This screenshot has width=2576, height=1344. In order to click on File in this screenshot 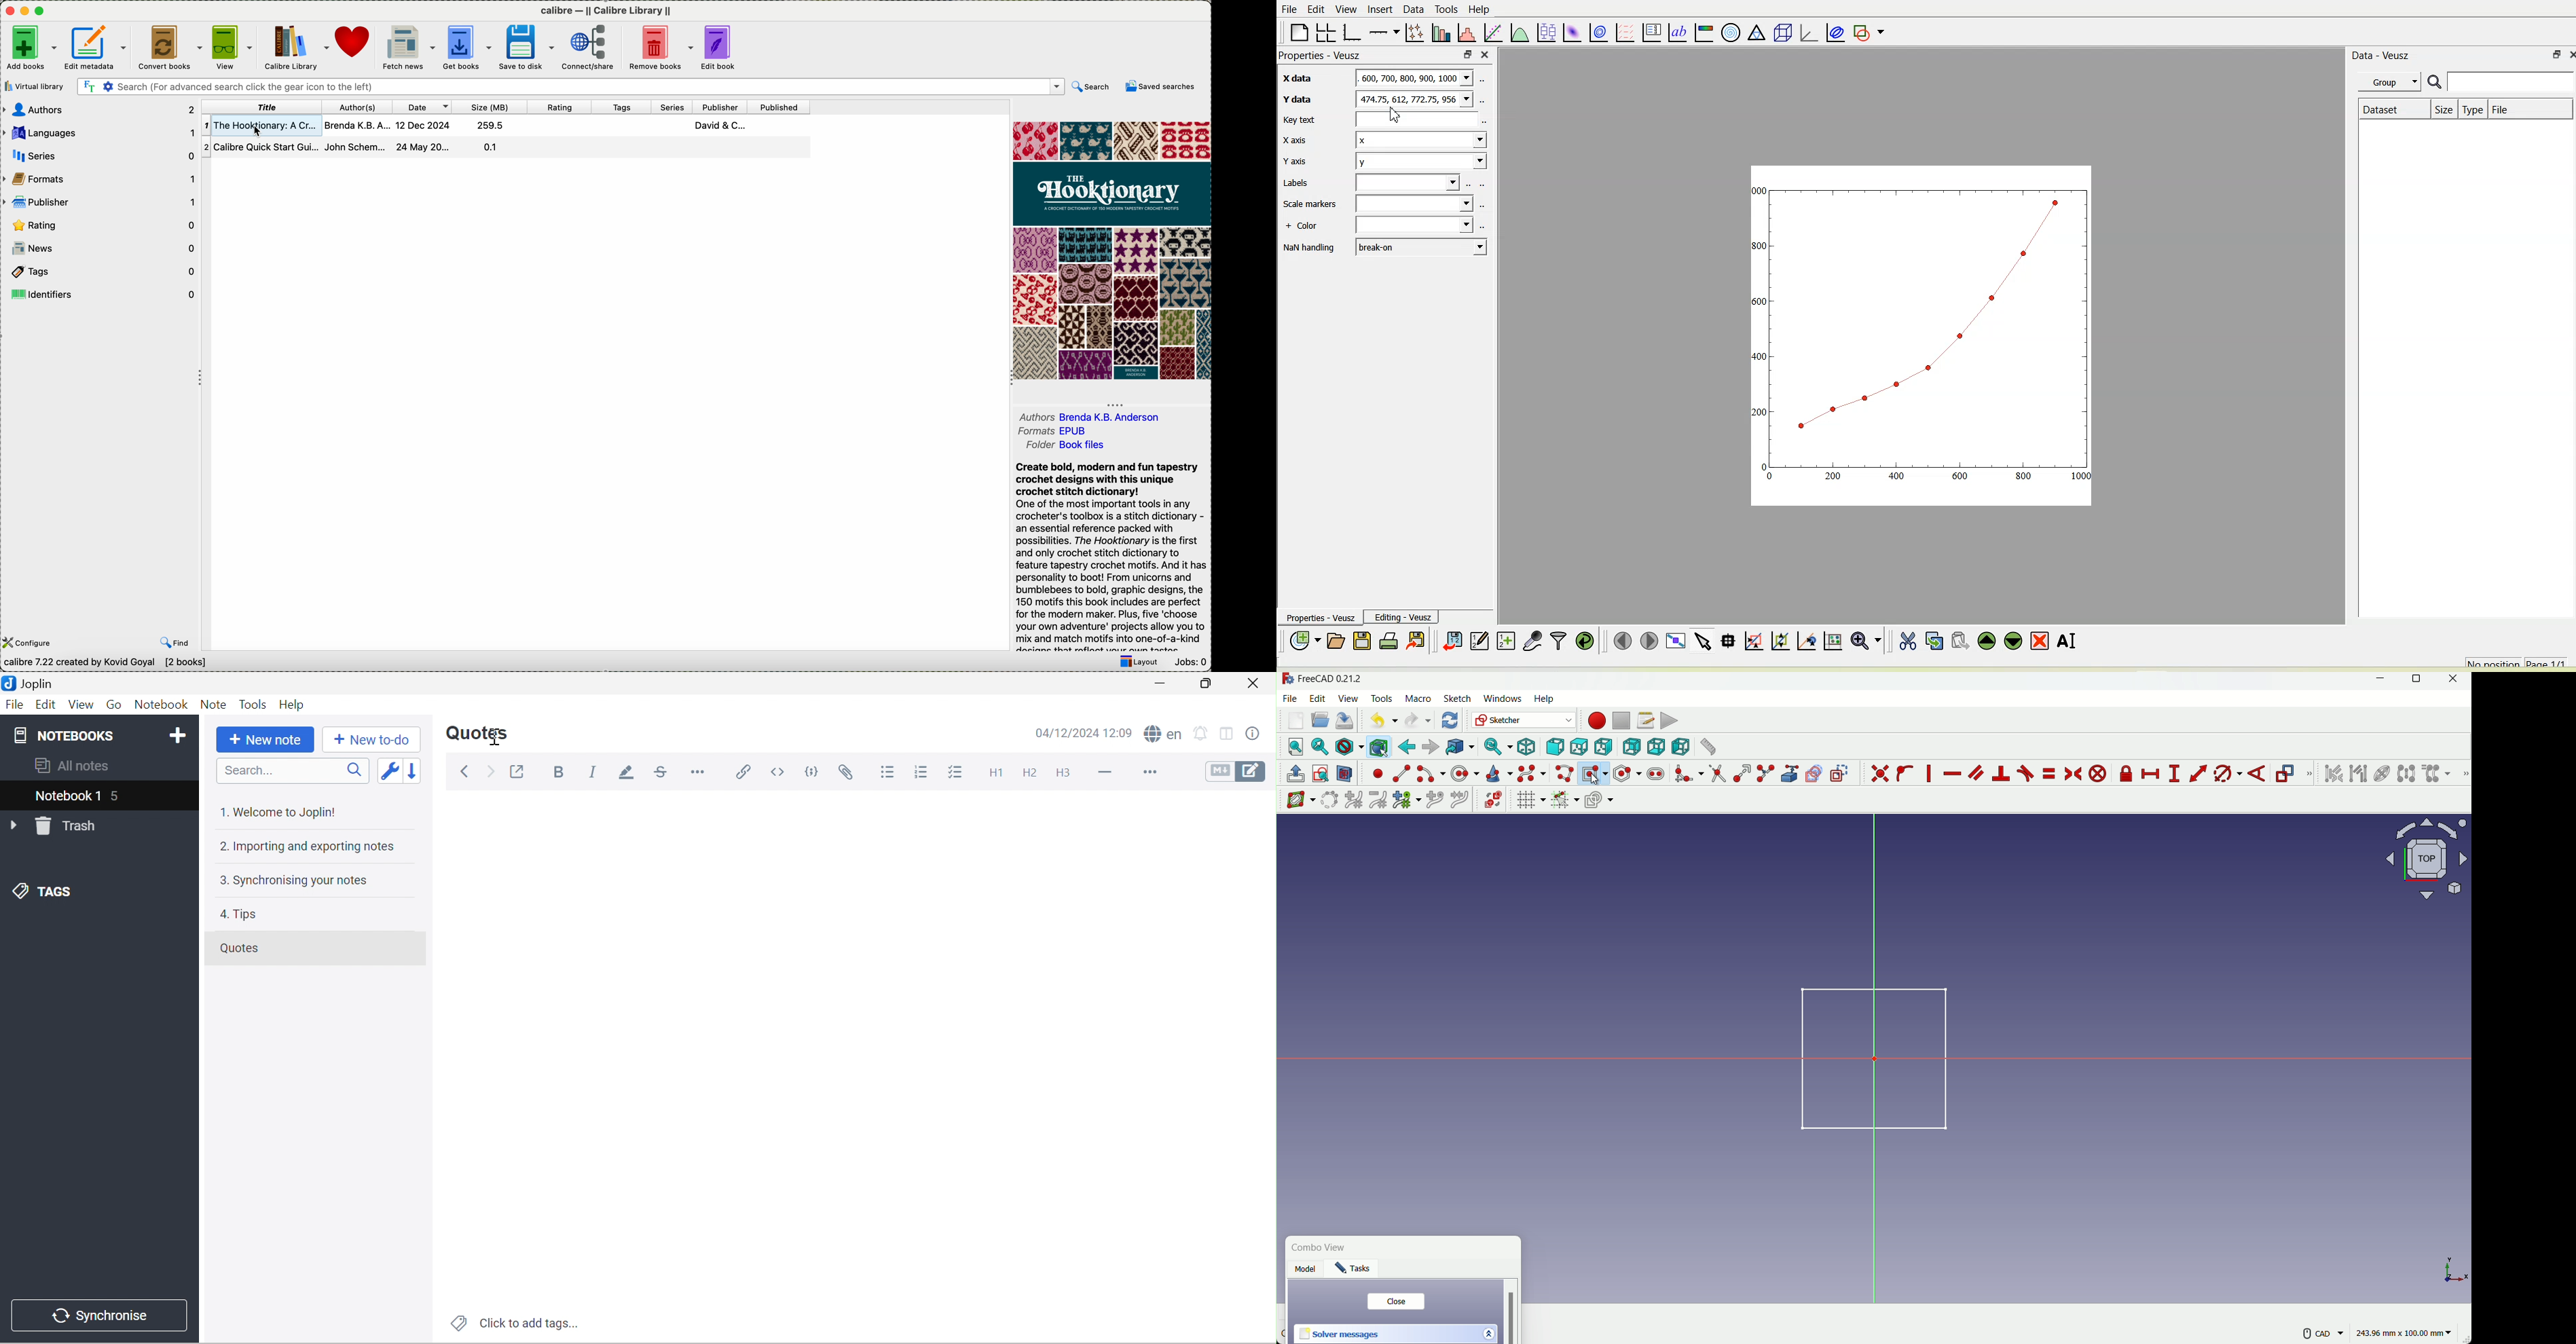, I will do `click(15, 705)`.